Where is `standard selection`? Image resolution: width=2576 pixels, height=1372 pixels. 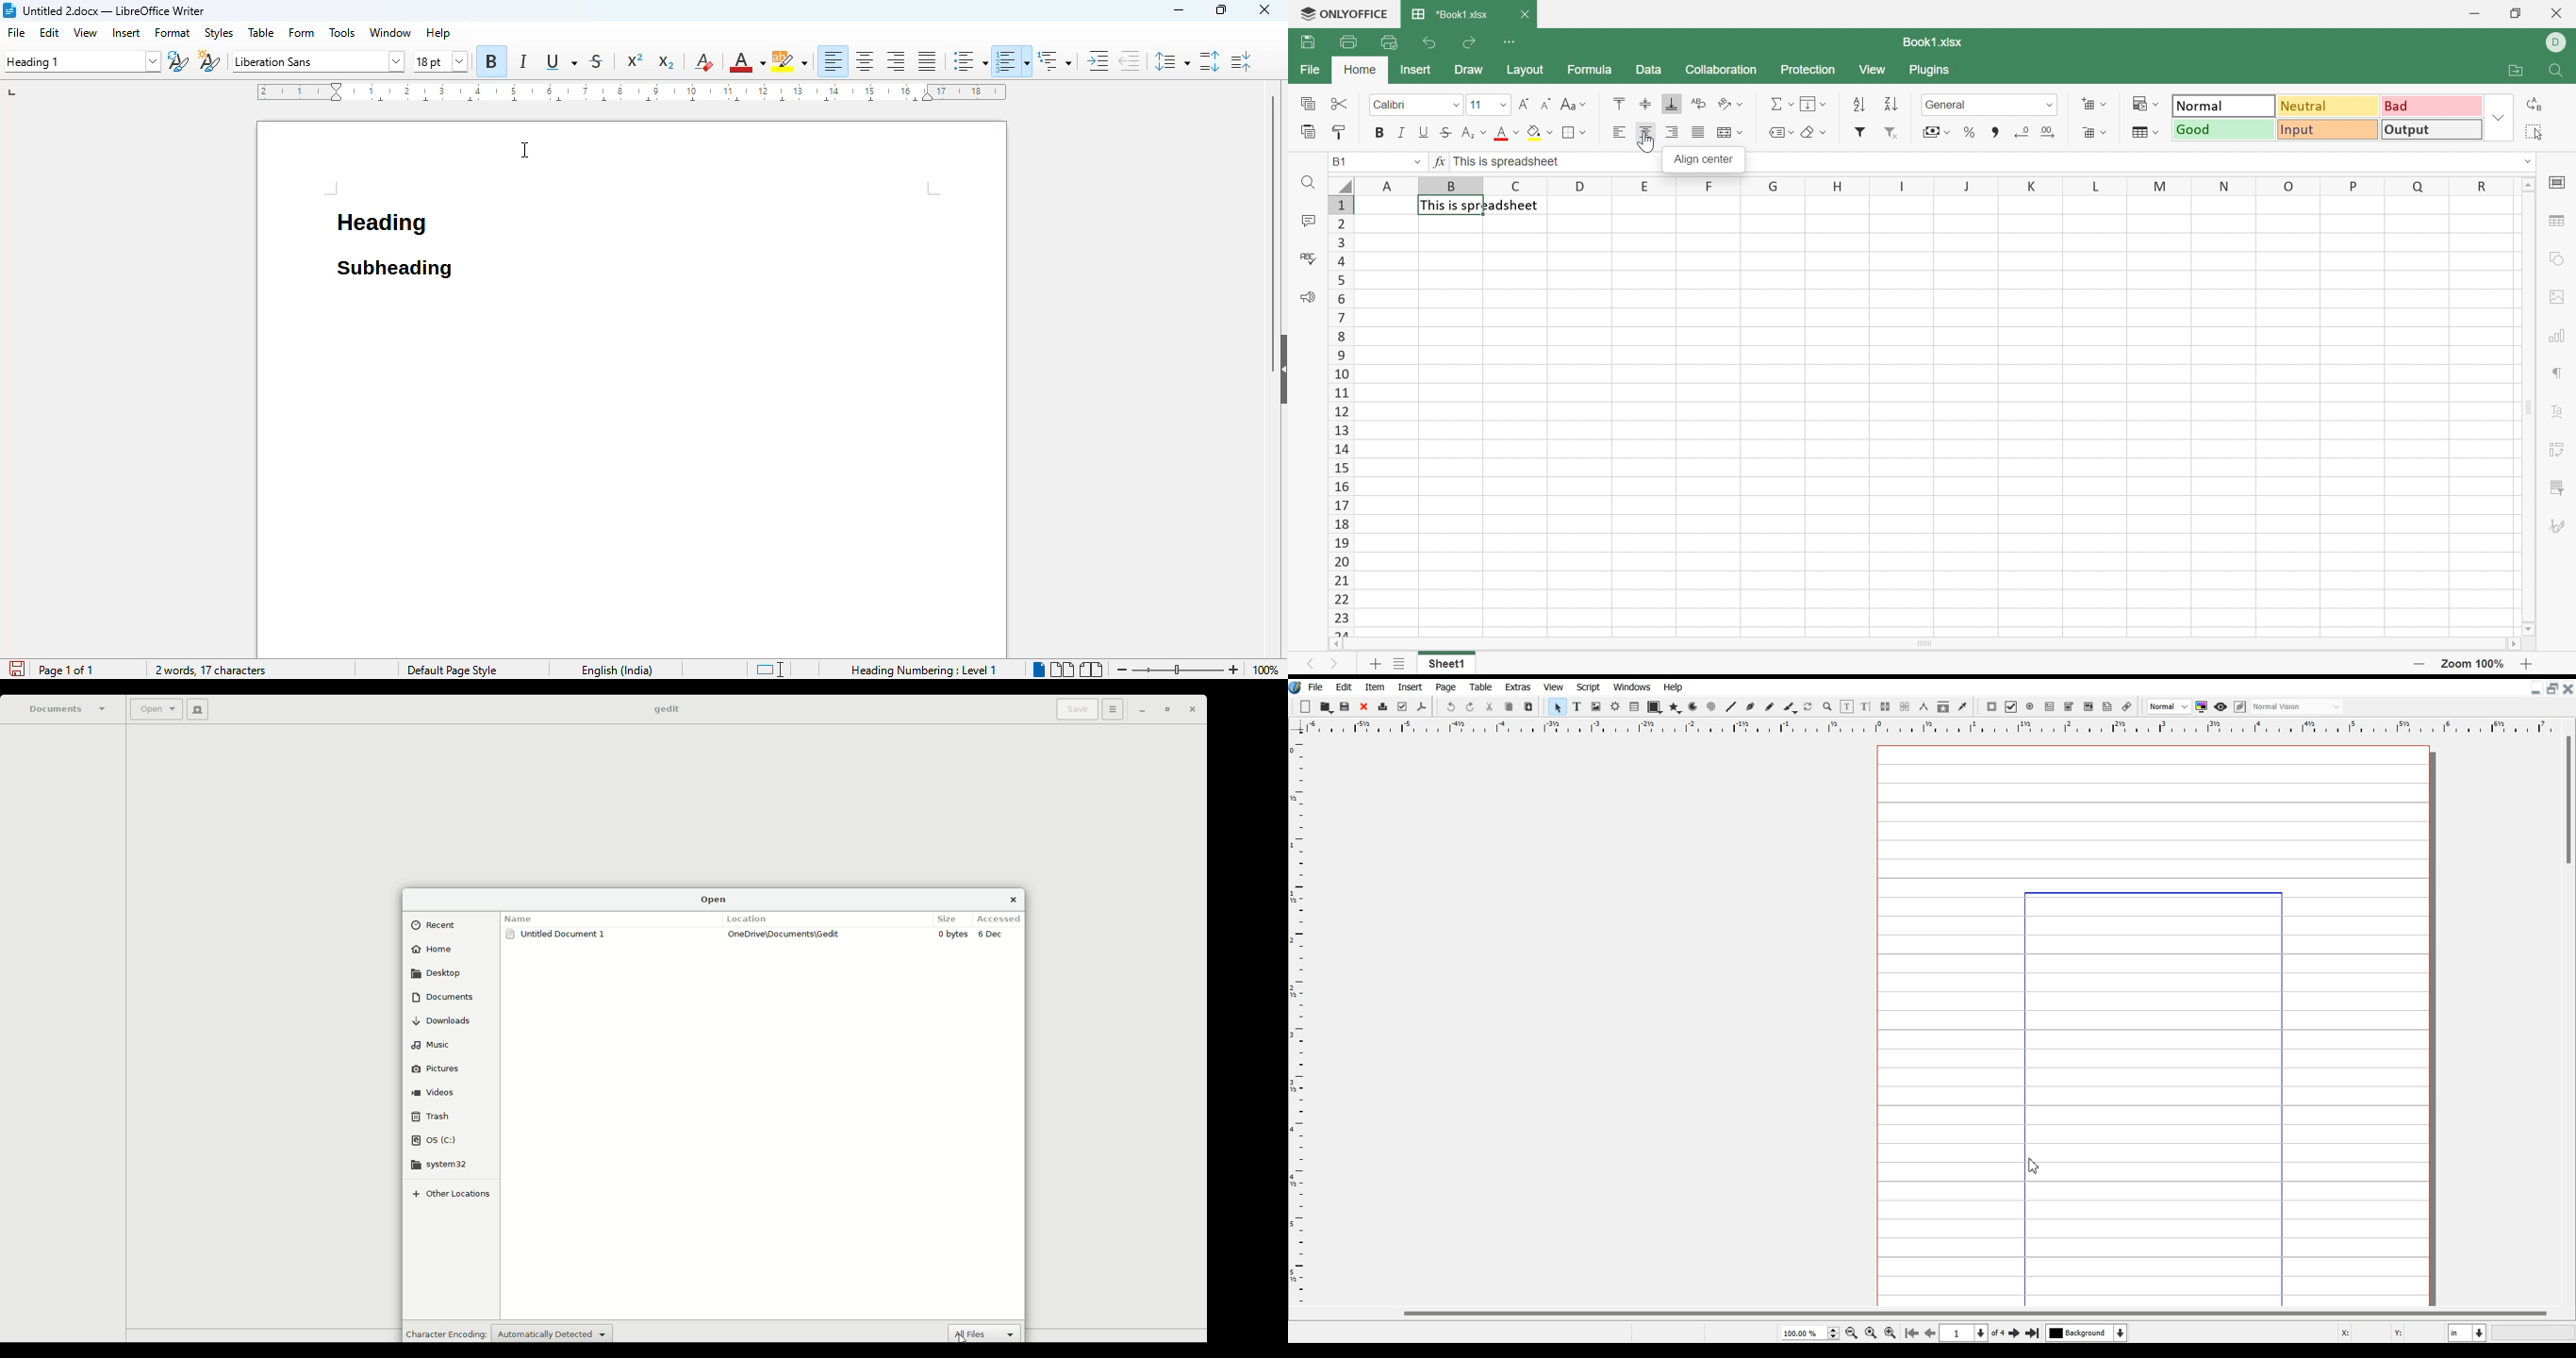
standard selection is located at coordinates (769, 670).